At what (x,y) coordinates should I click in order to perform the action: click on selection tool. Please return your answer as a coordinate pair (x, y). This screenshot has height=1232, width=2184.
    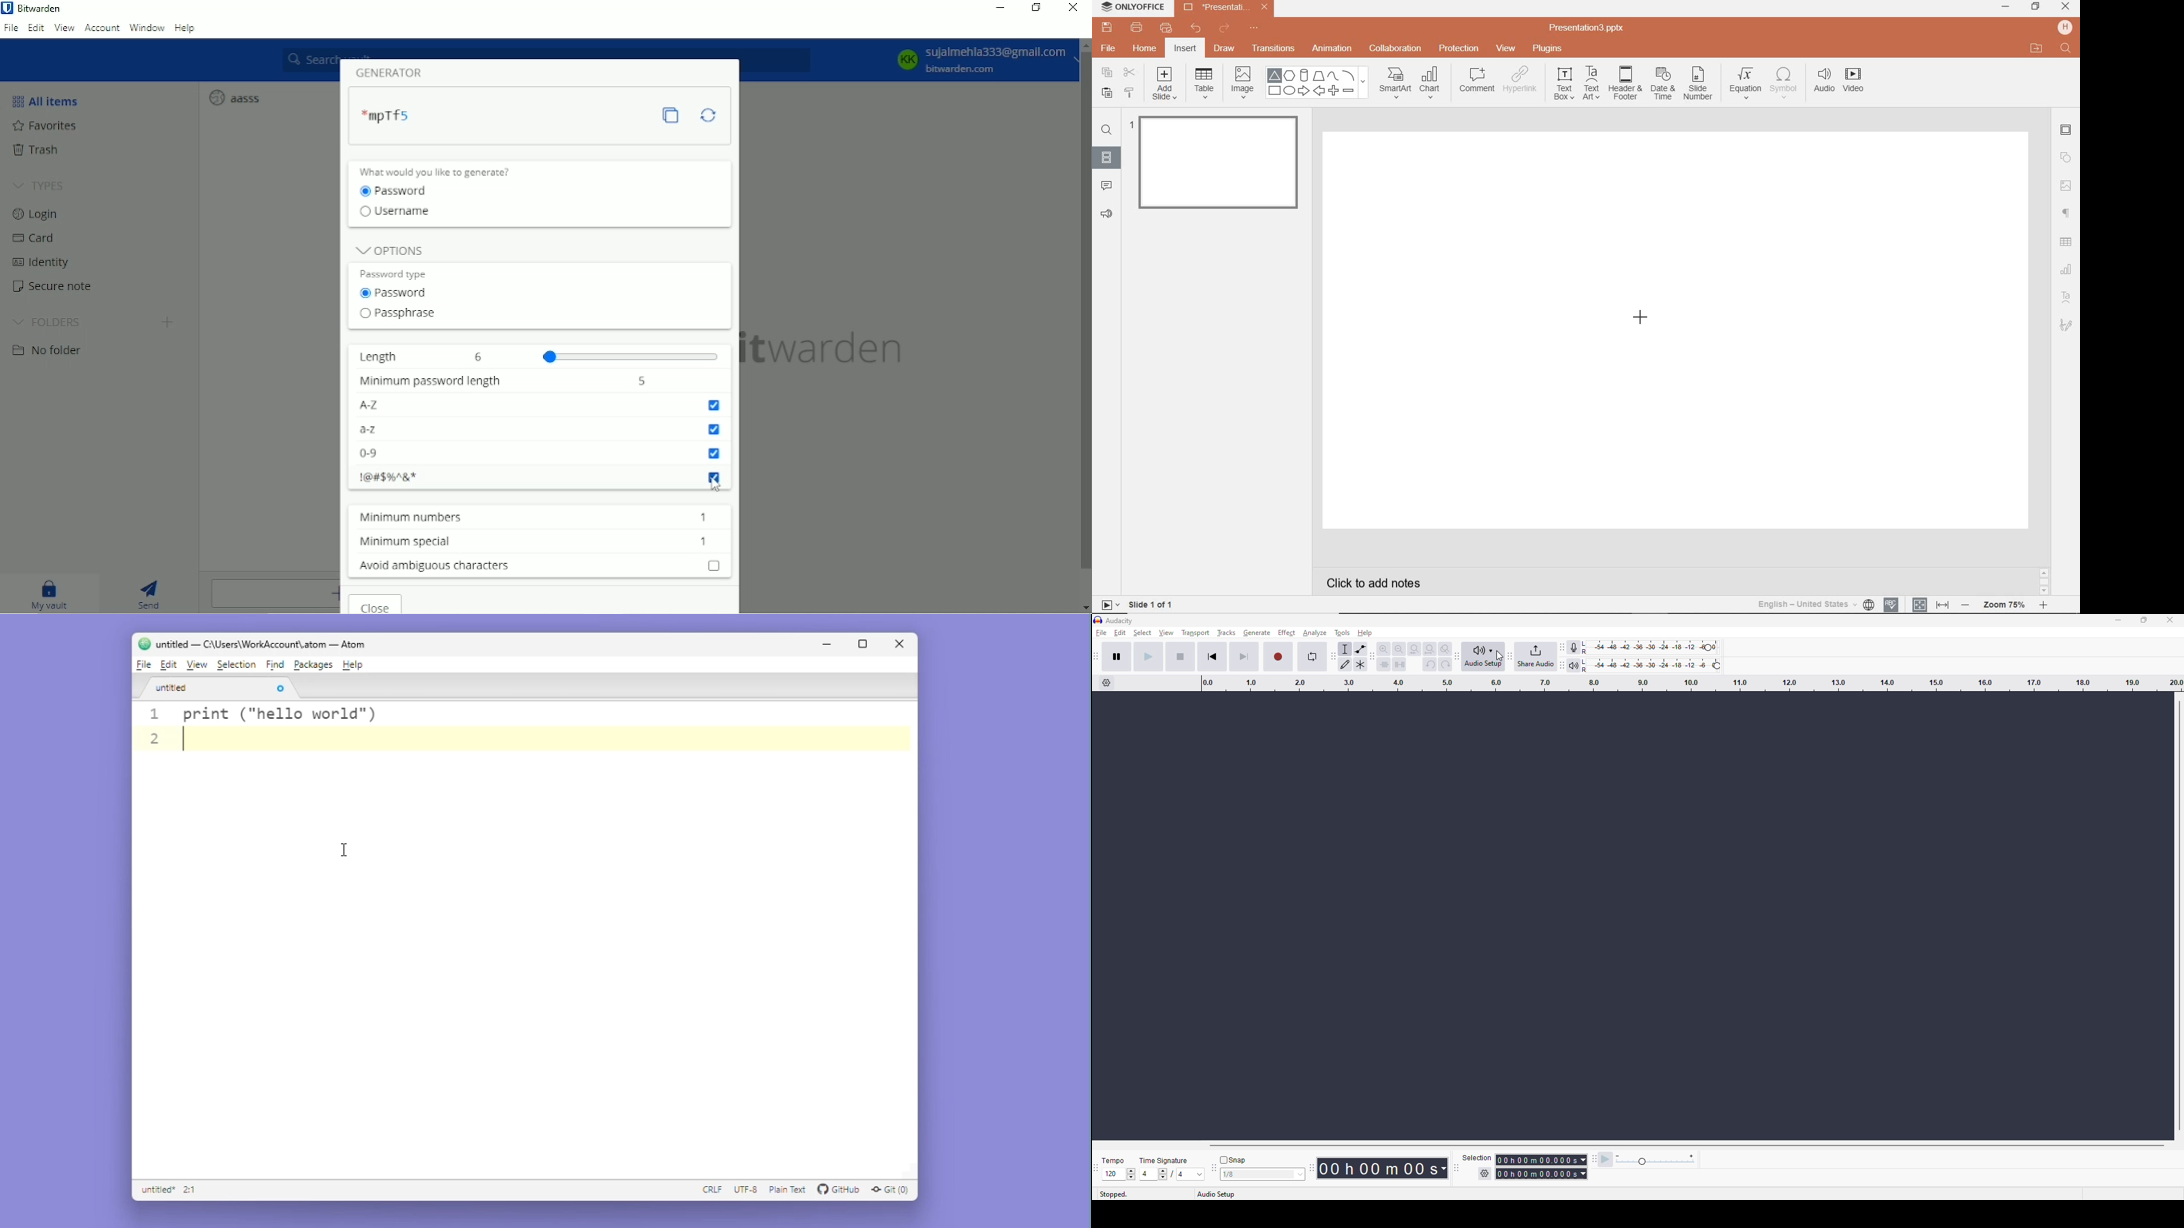
    Looking at the image, I should click on (1345, 650).